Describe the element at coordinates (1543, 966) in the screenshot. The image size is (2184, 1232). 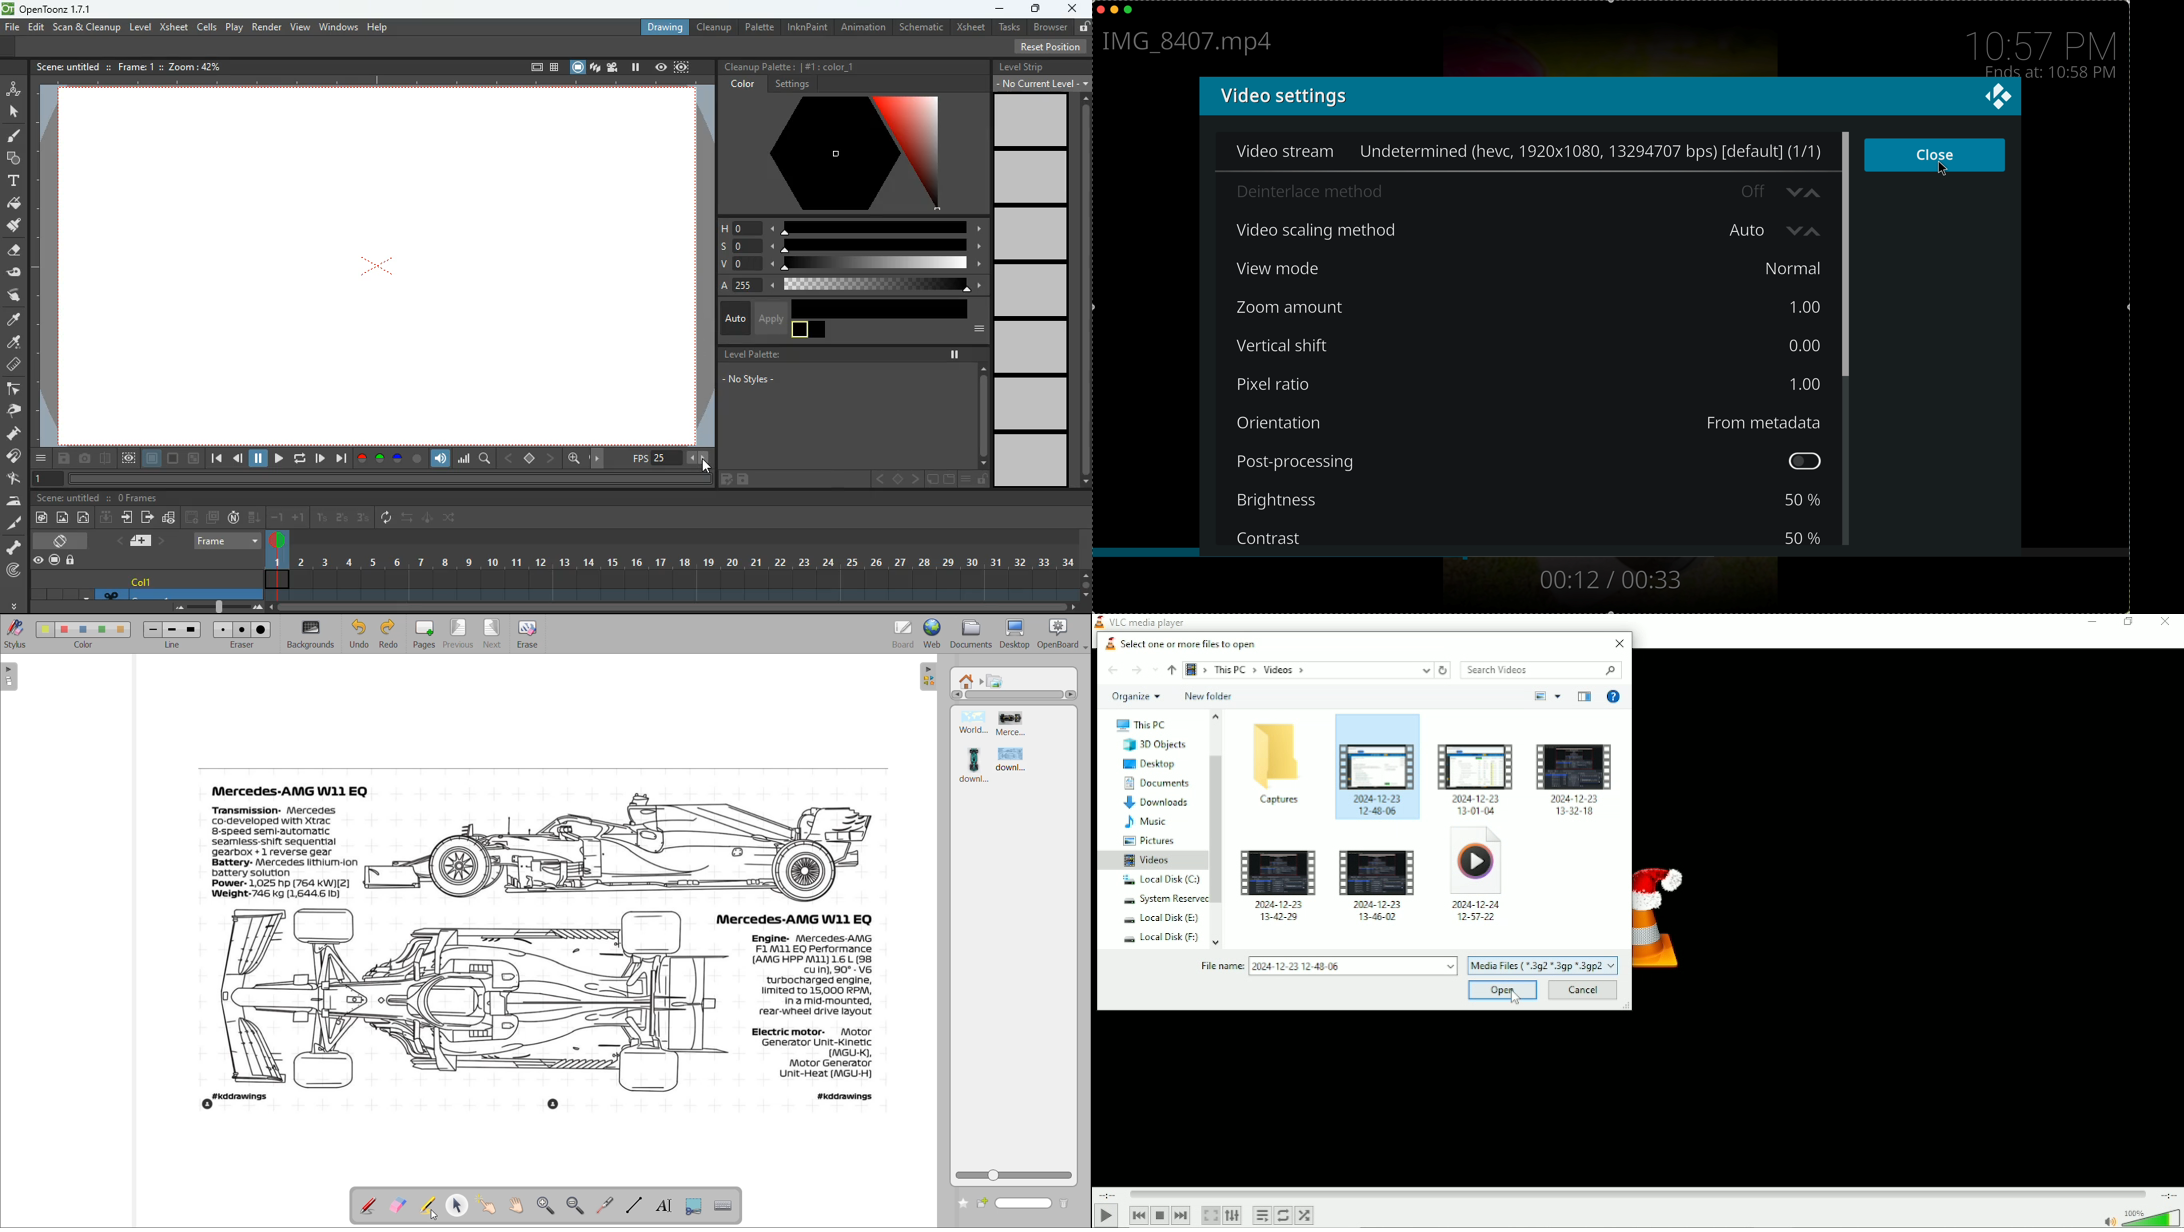
I see `Media files` at that location.